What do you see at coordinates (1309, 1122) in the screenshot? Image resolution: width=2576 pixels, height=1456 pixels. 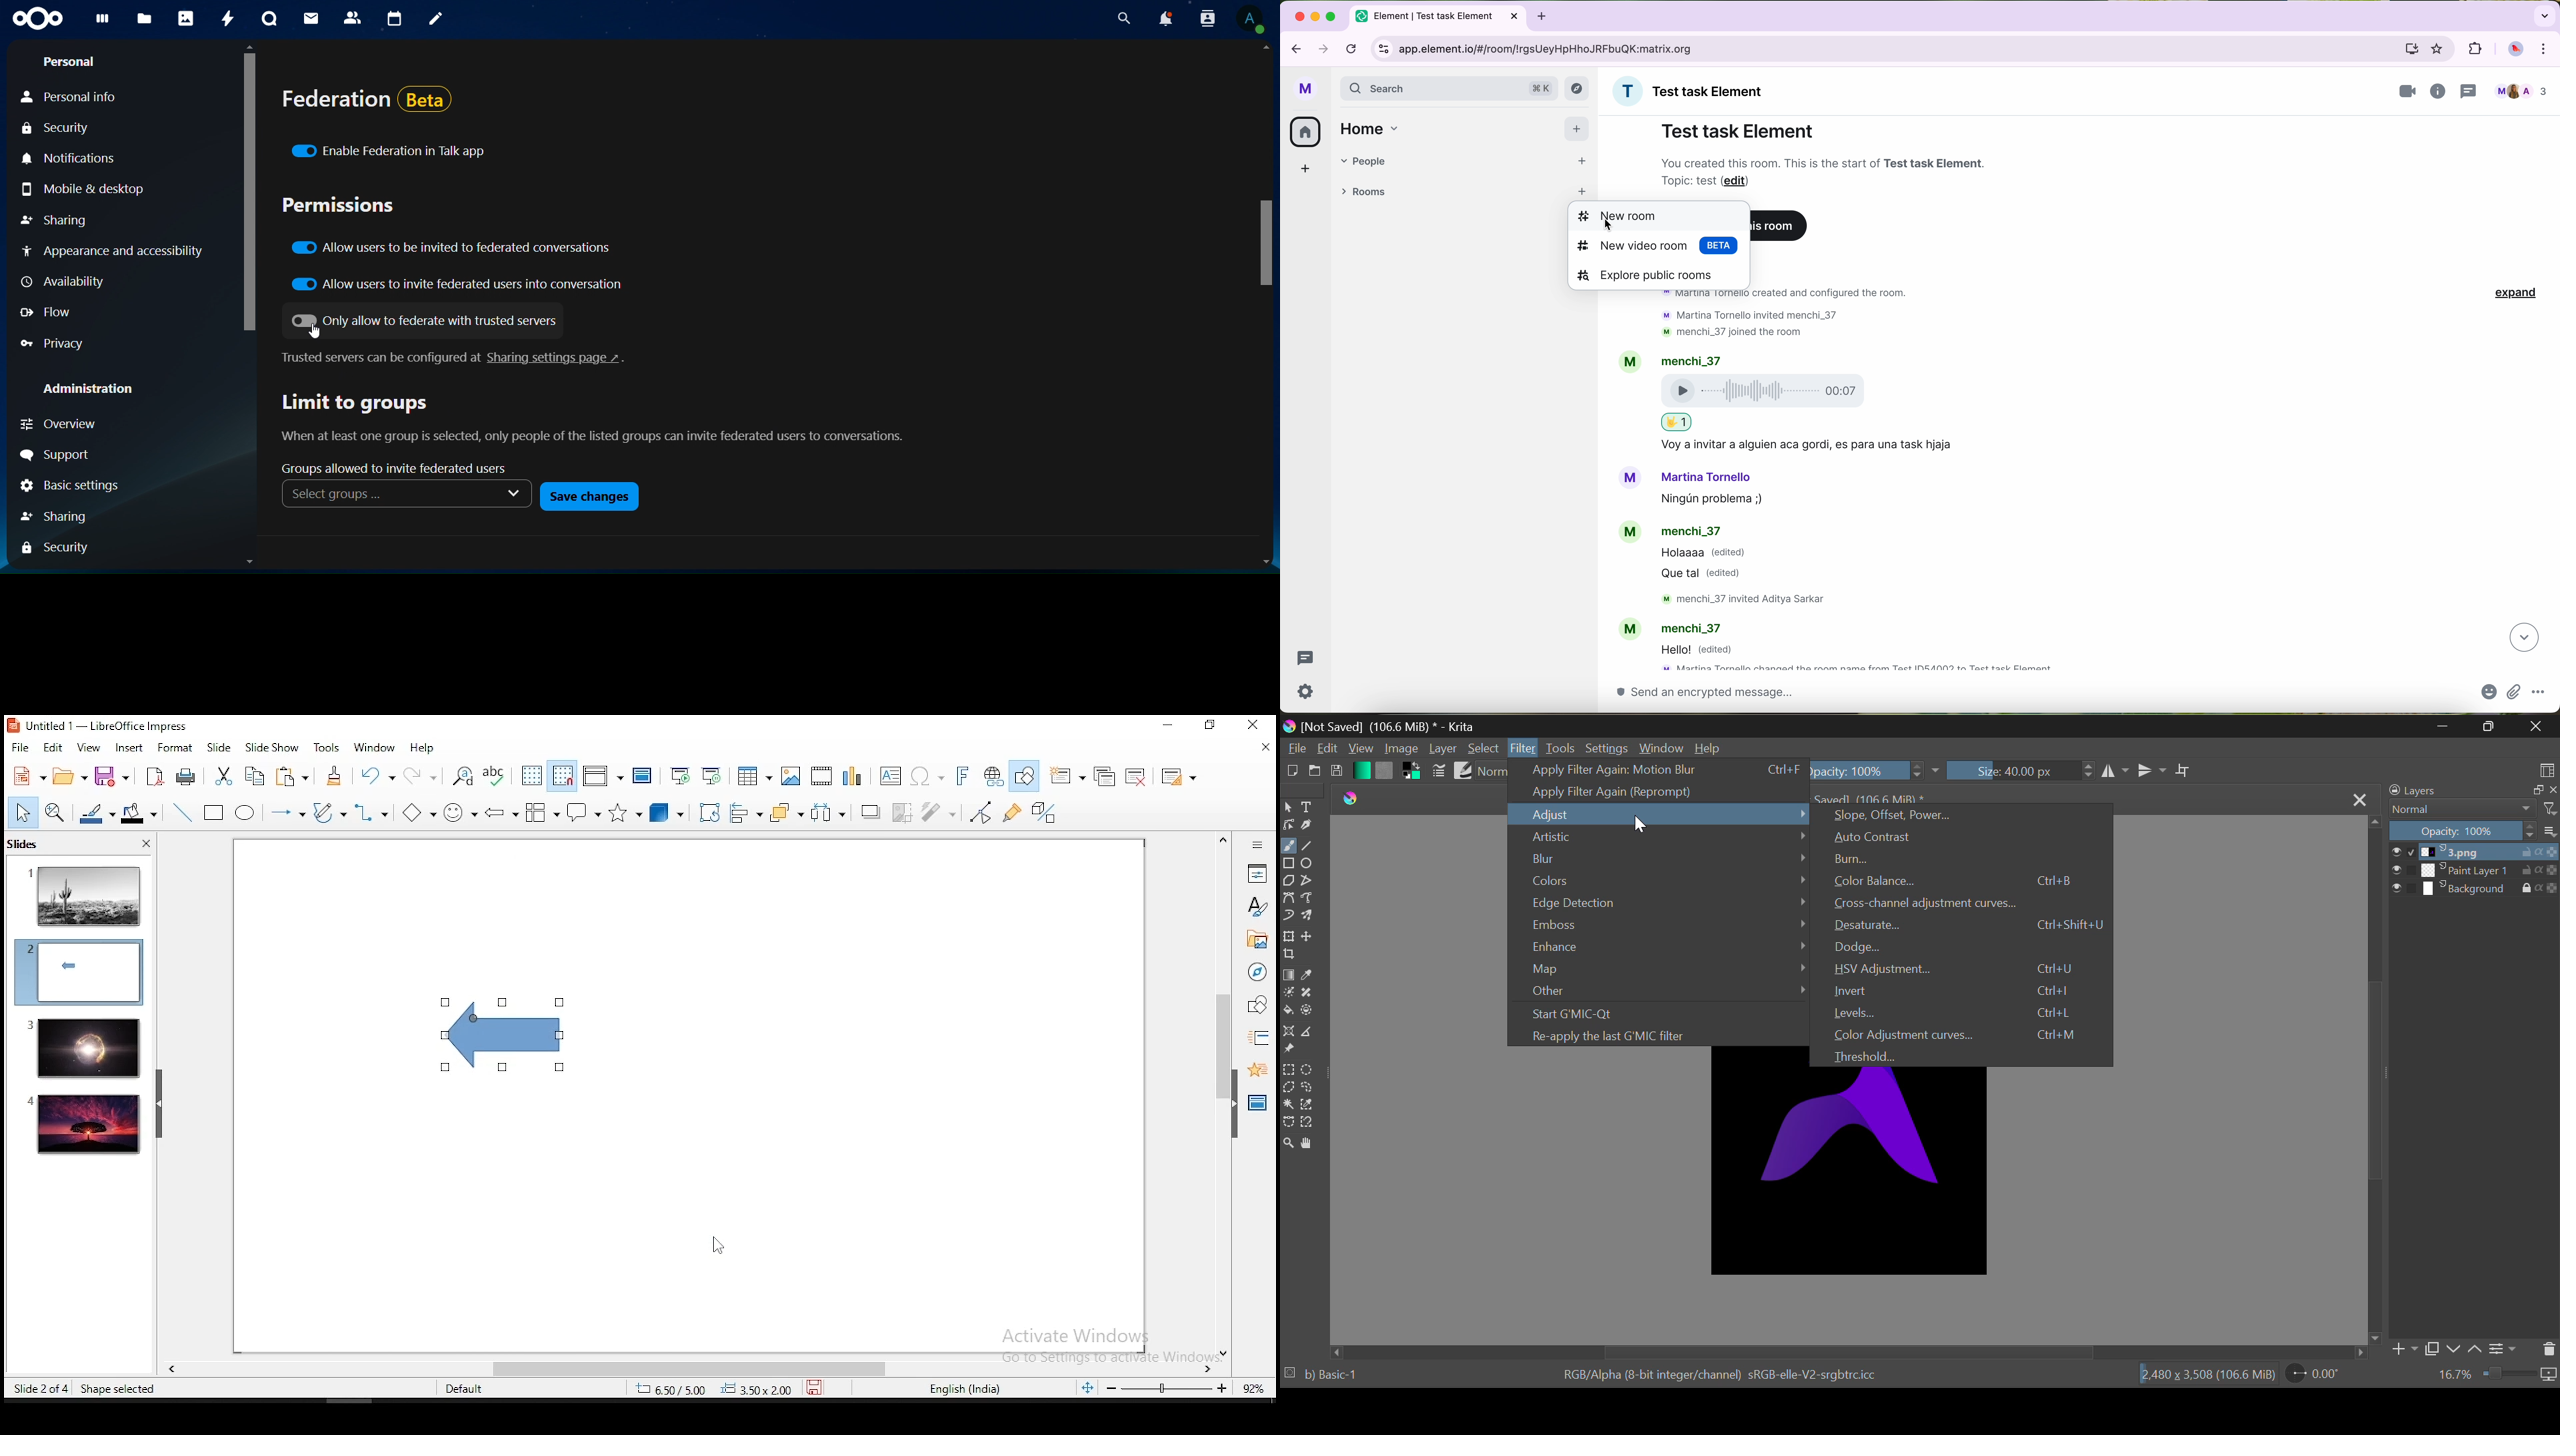 I see `Magnetic Selection` at bounding box center [1309, 1122].